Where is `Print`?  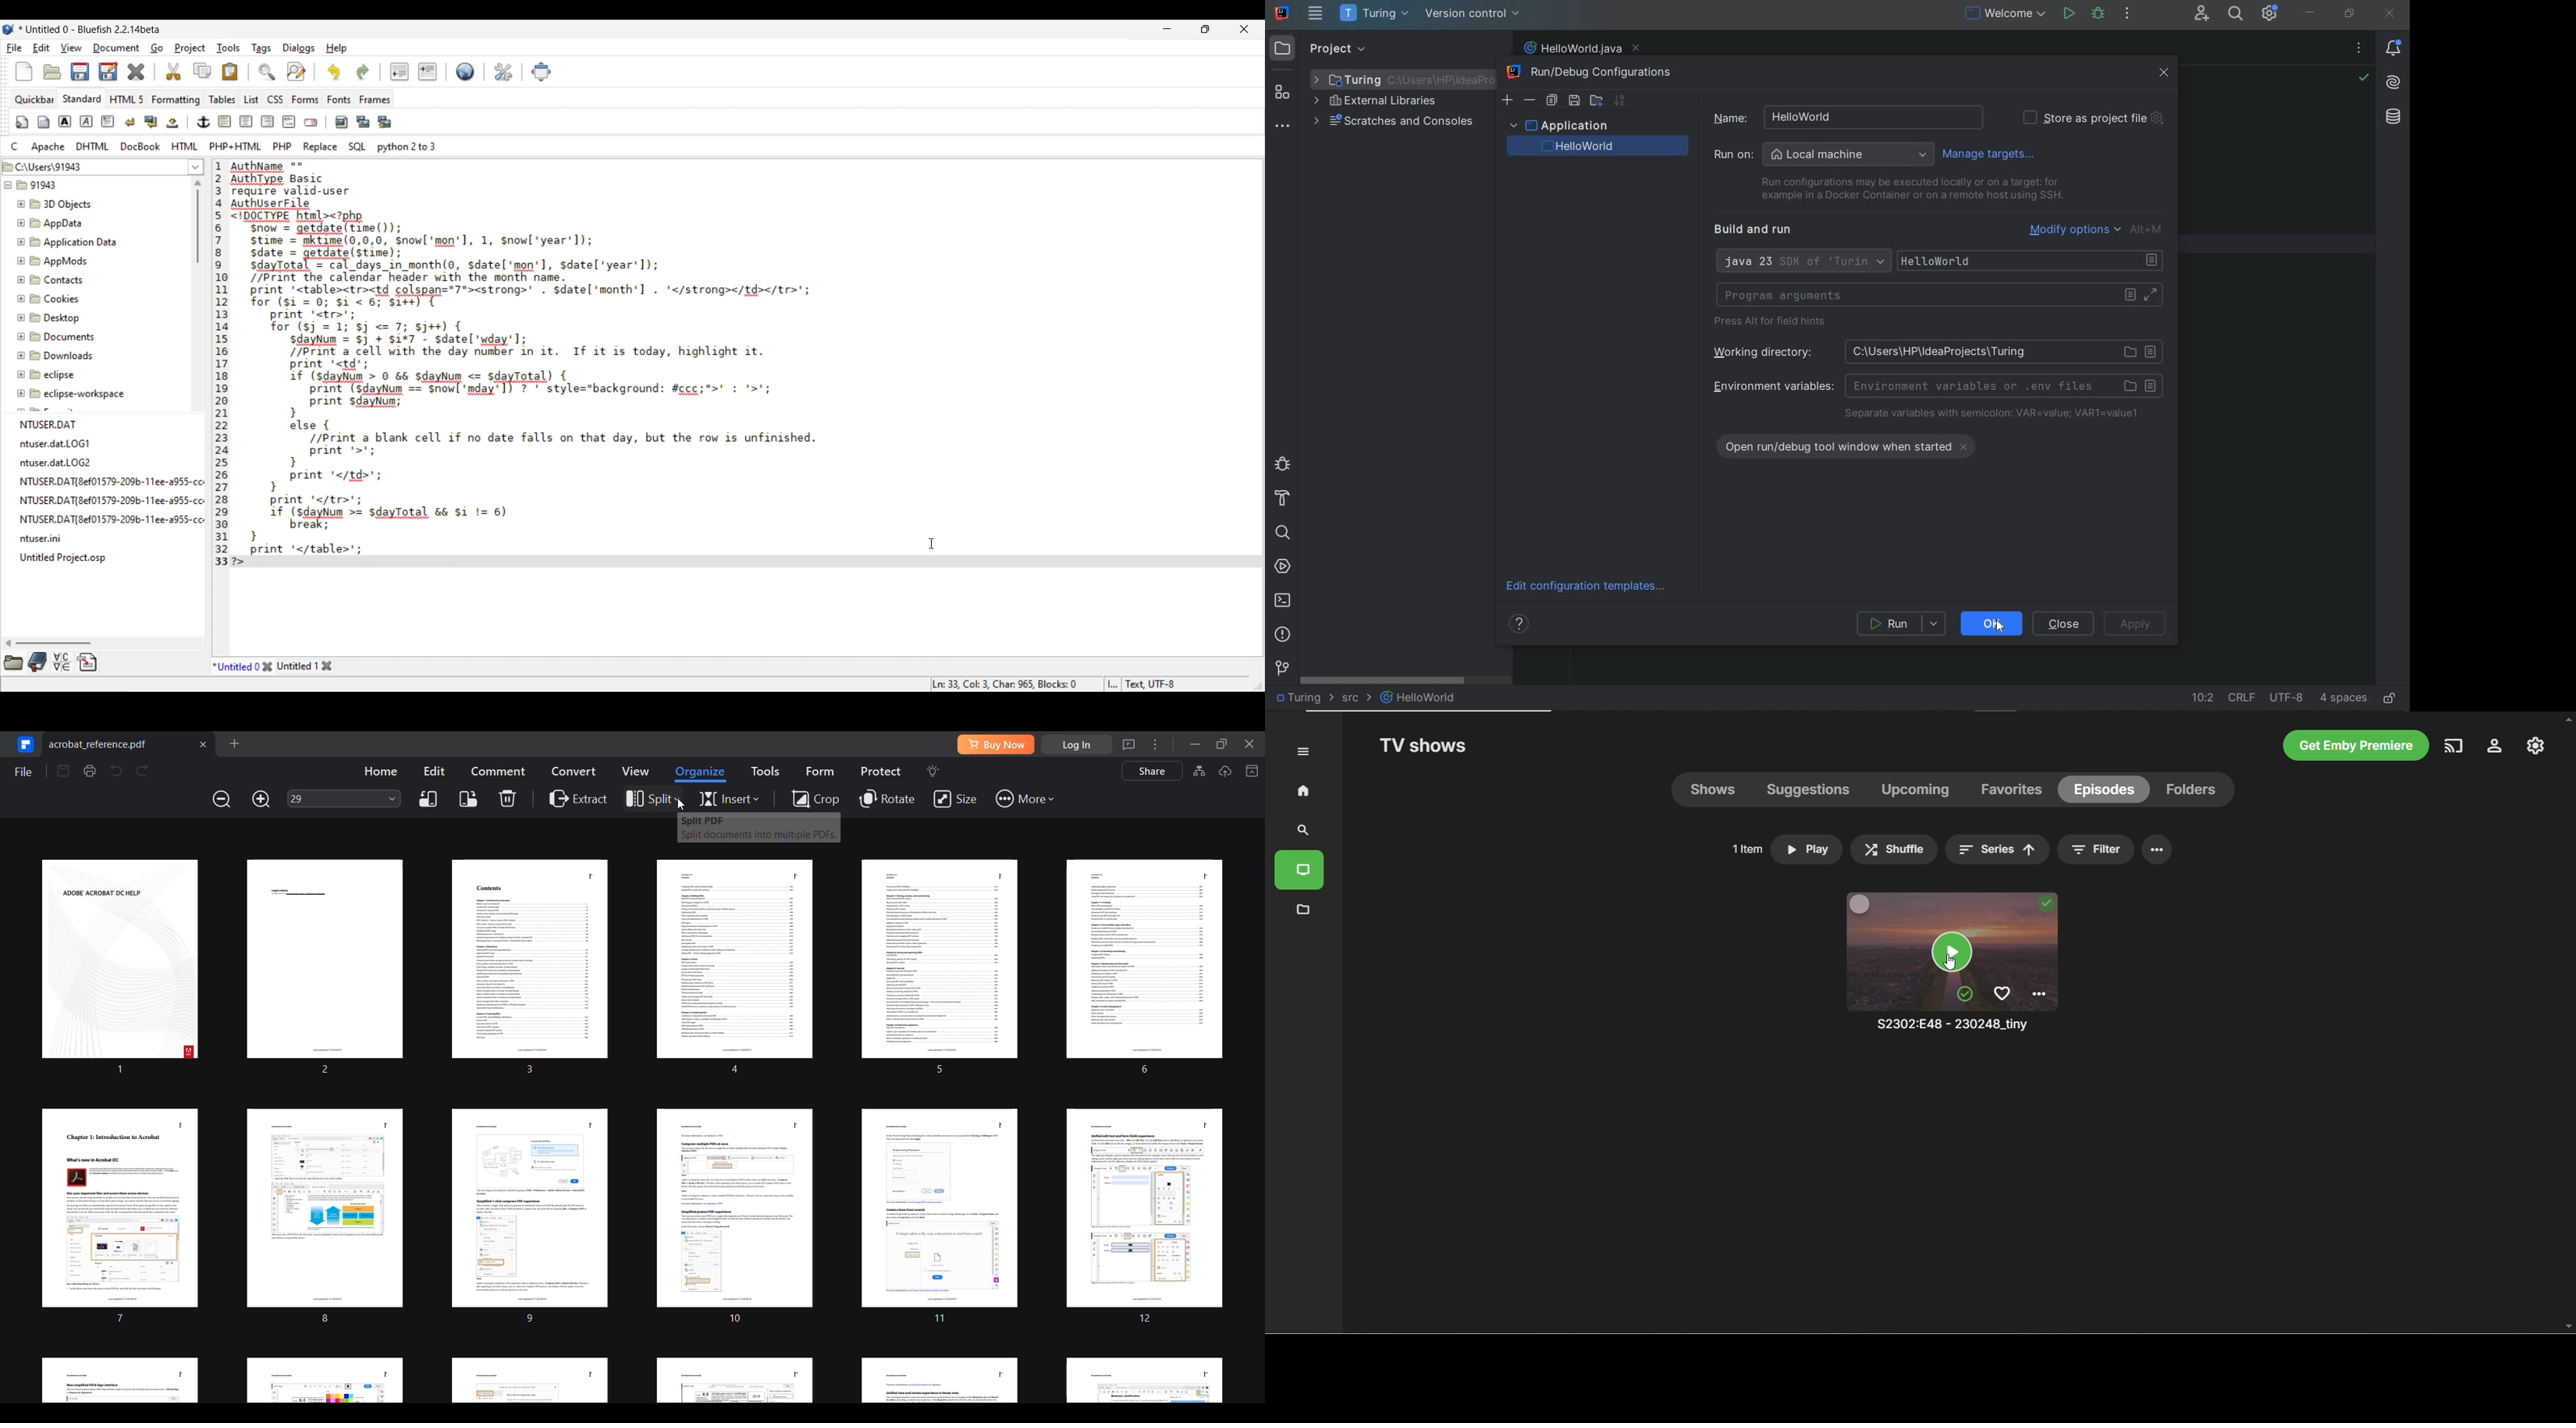
Print is located at coordinates (89, 771).